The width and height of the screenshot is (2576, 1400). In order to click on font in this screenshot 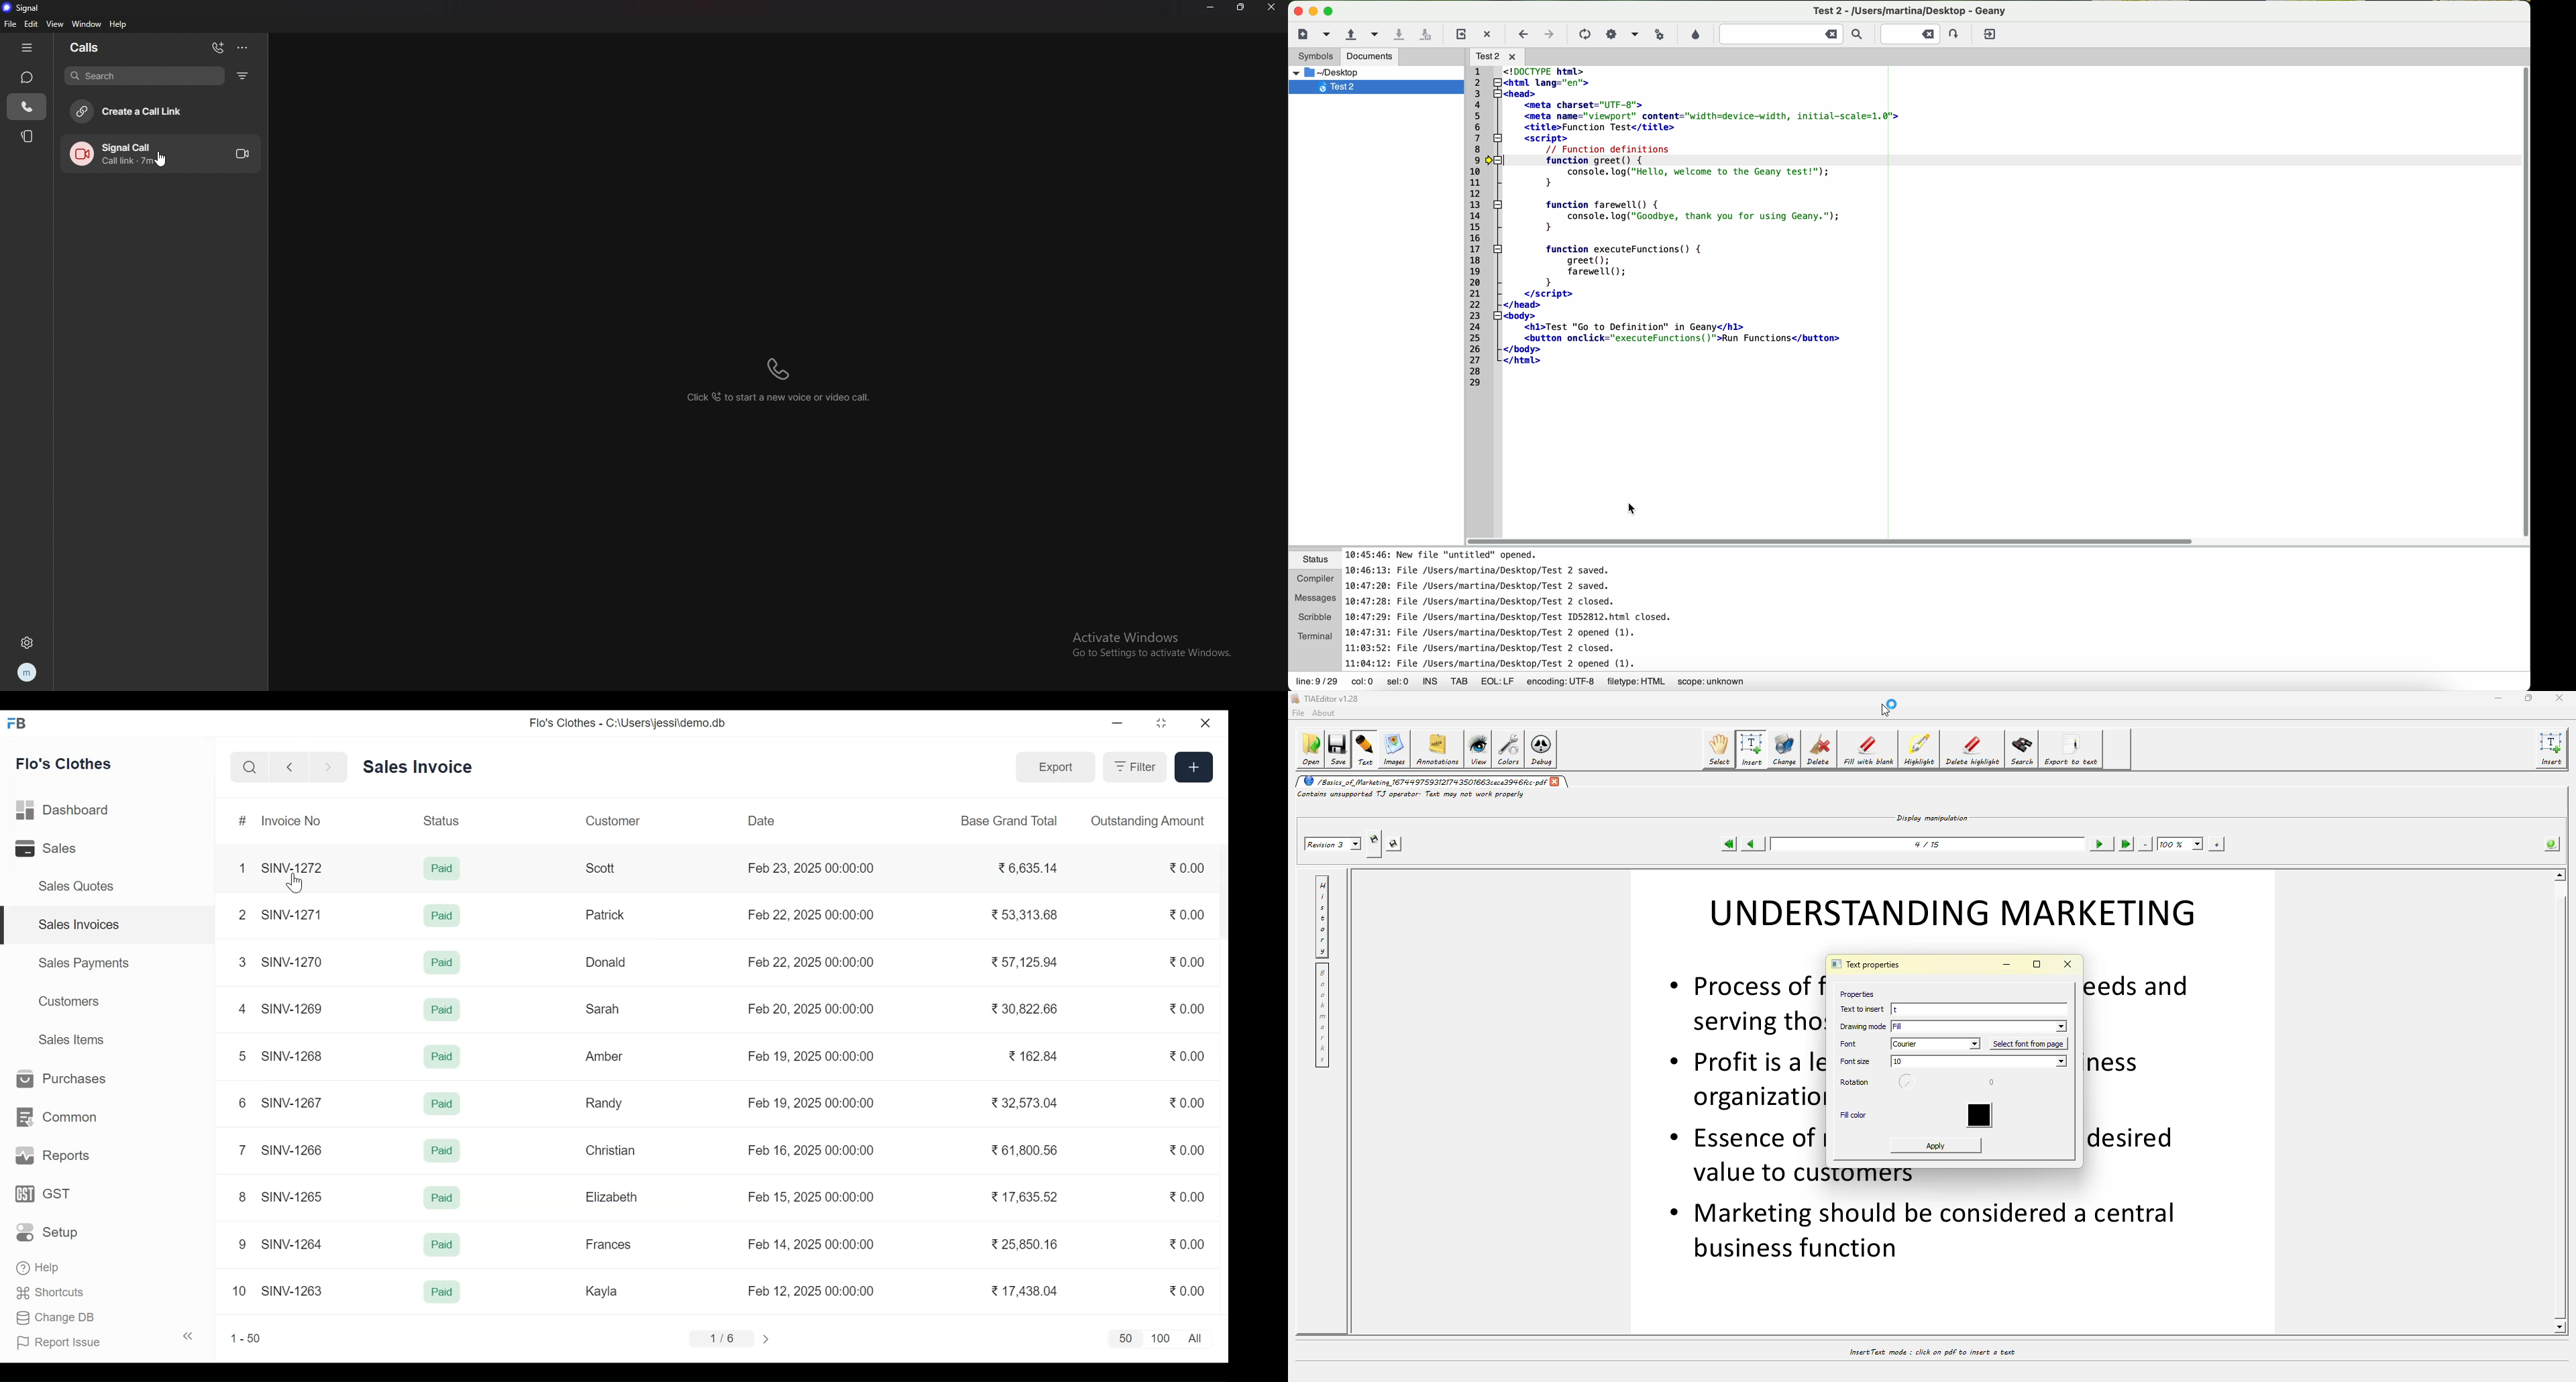, I will do `click(1856, 1043)`.